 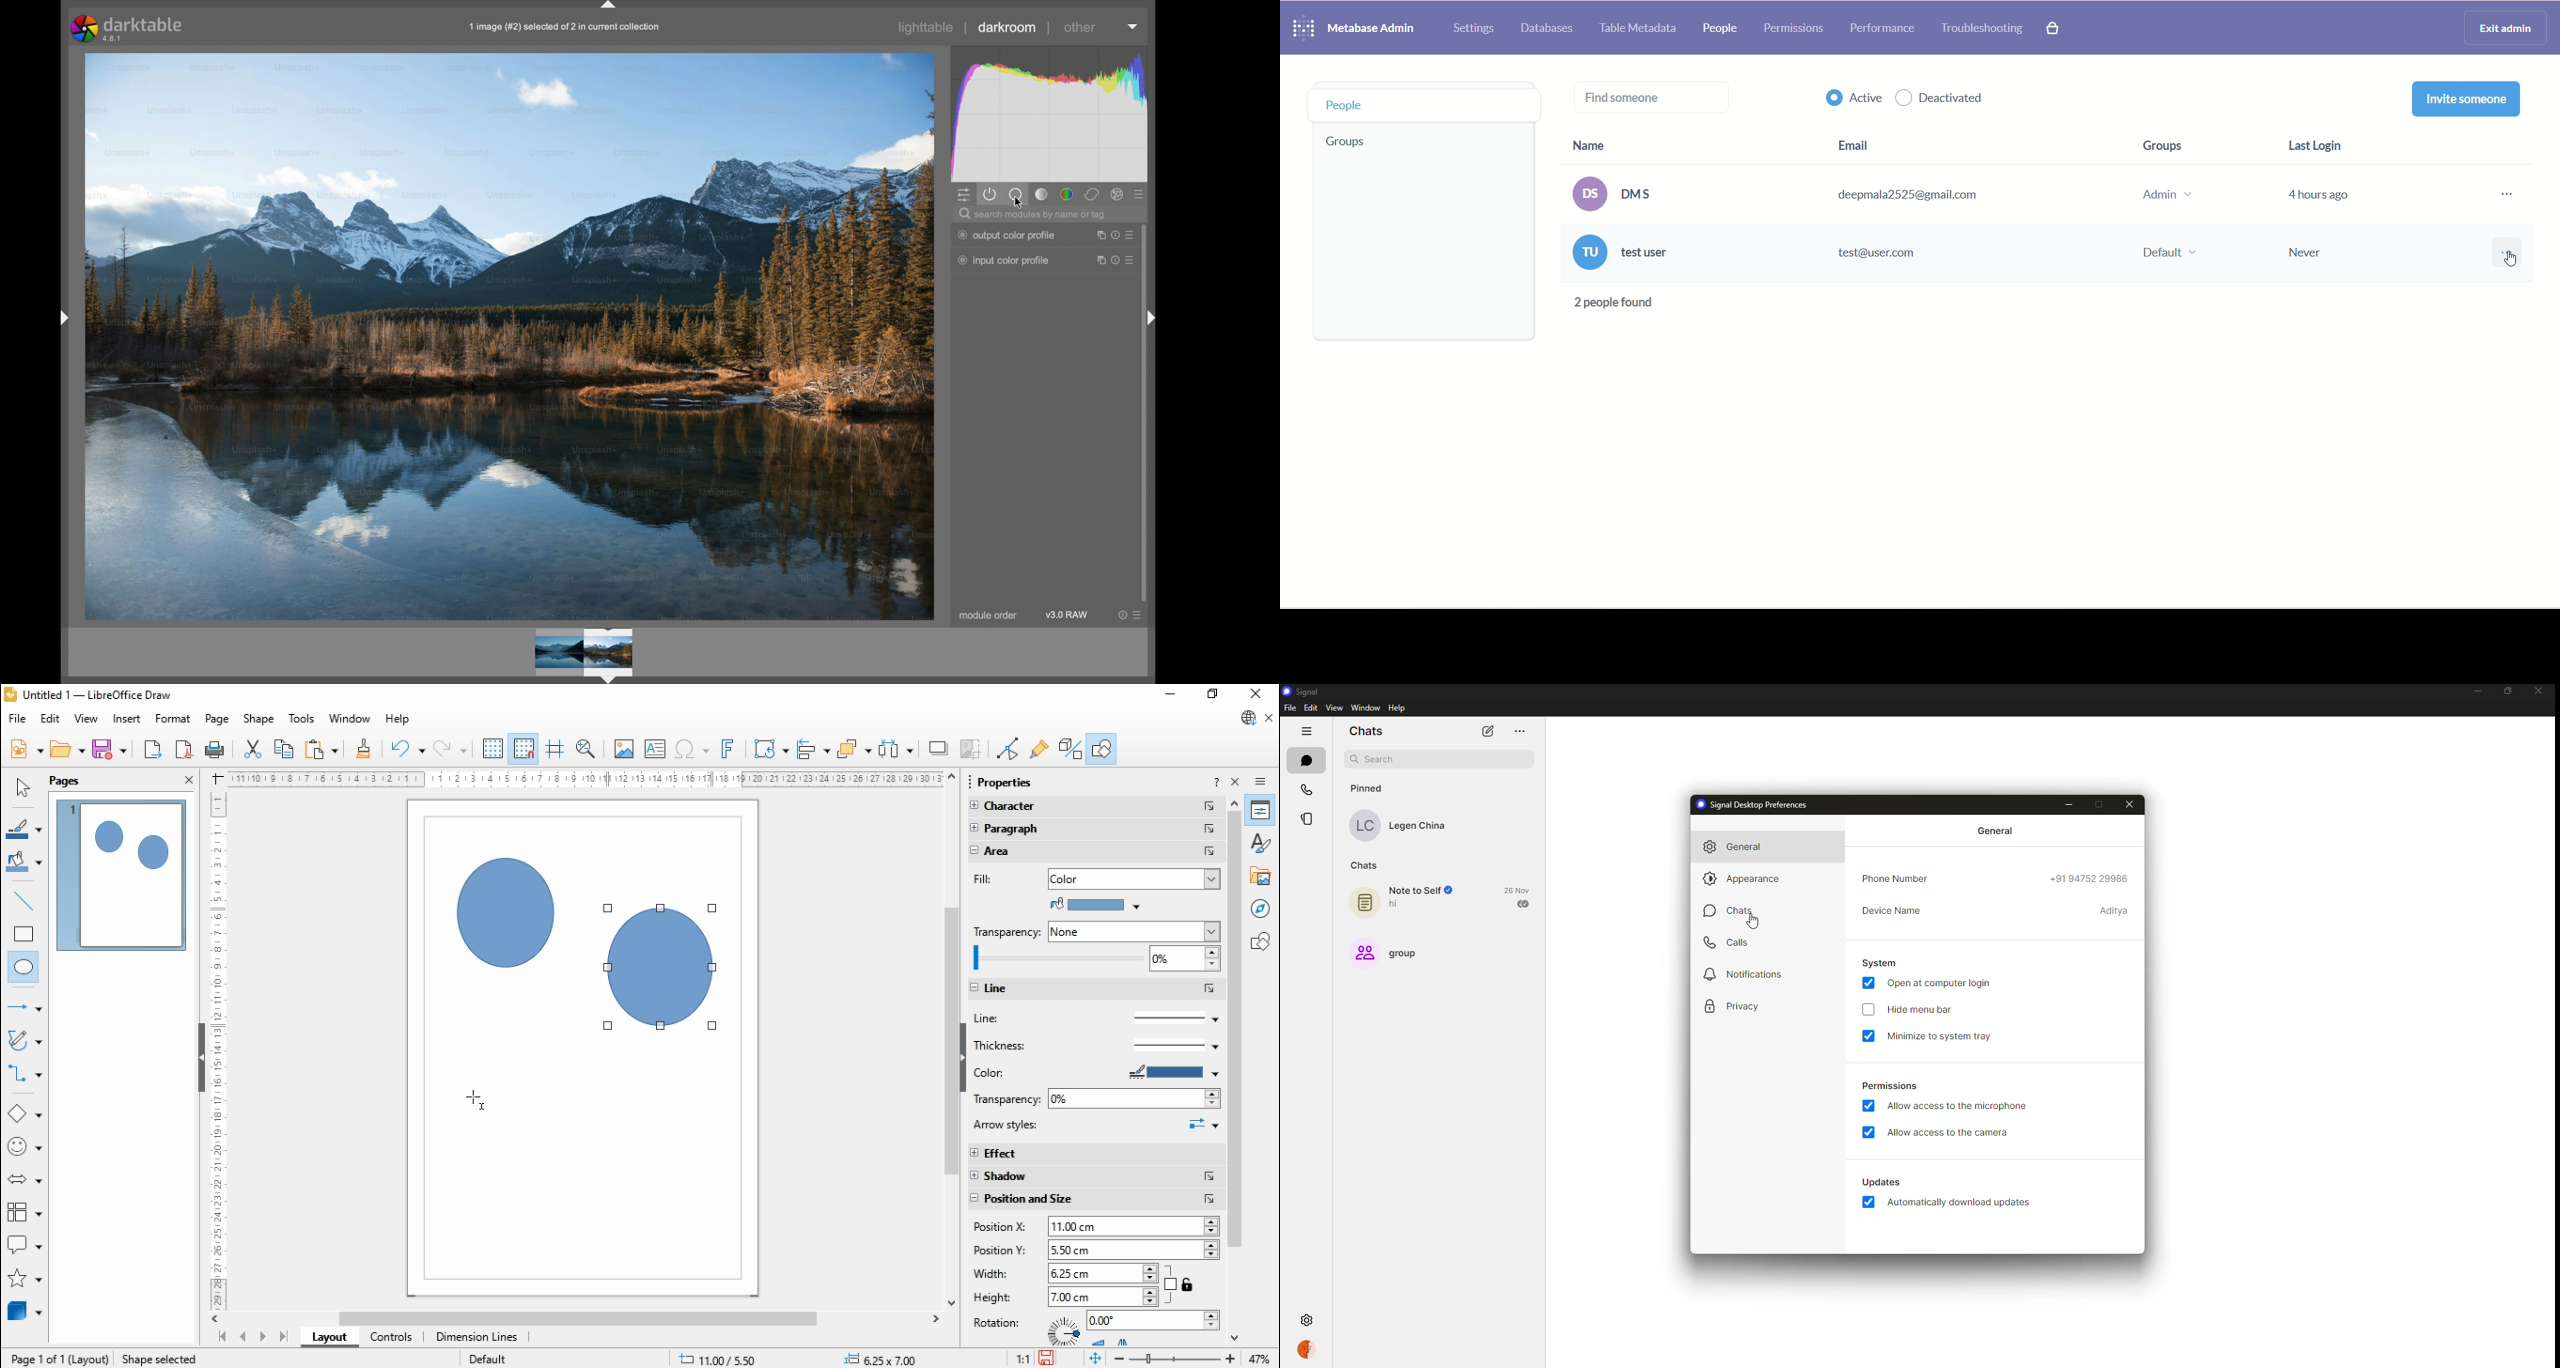 I want to click on allow access to camera, so click(x=1949, y=1134).